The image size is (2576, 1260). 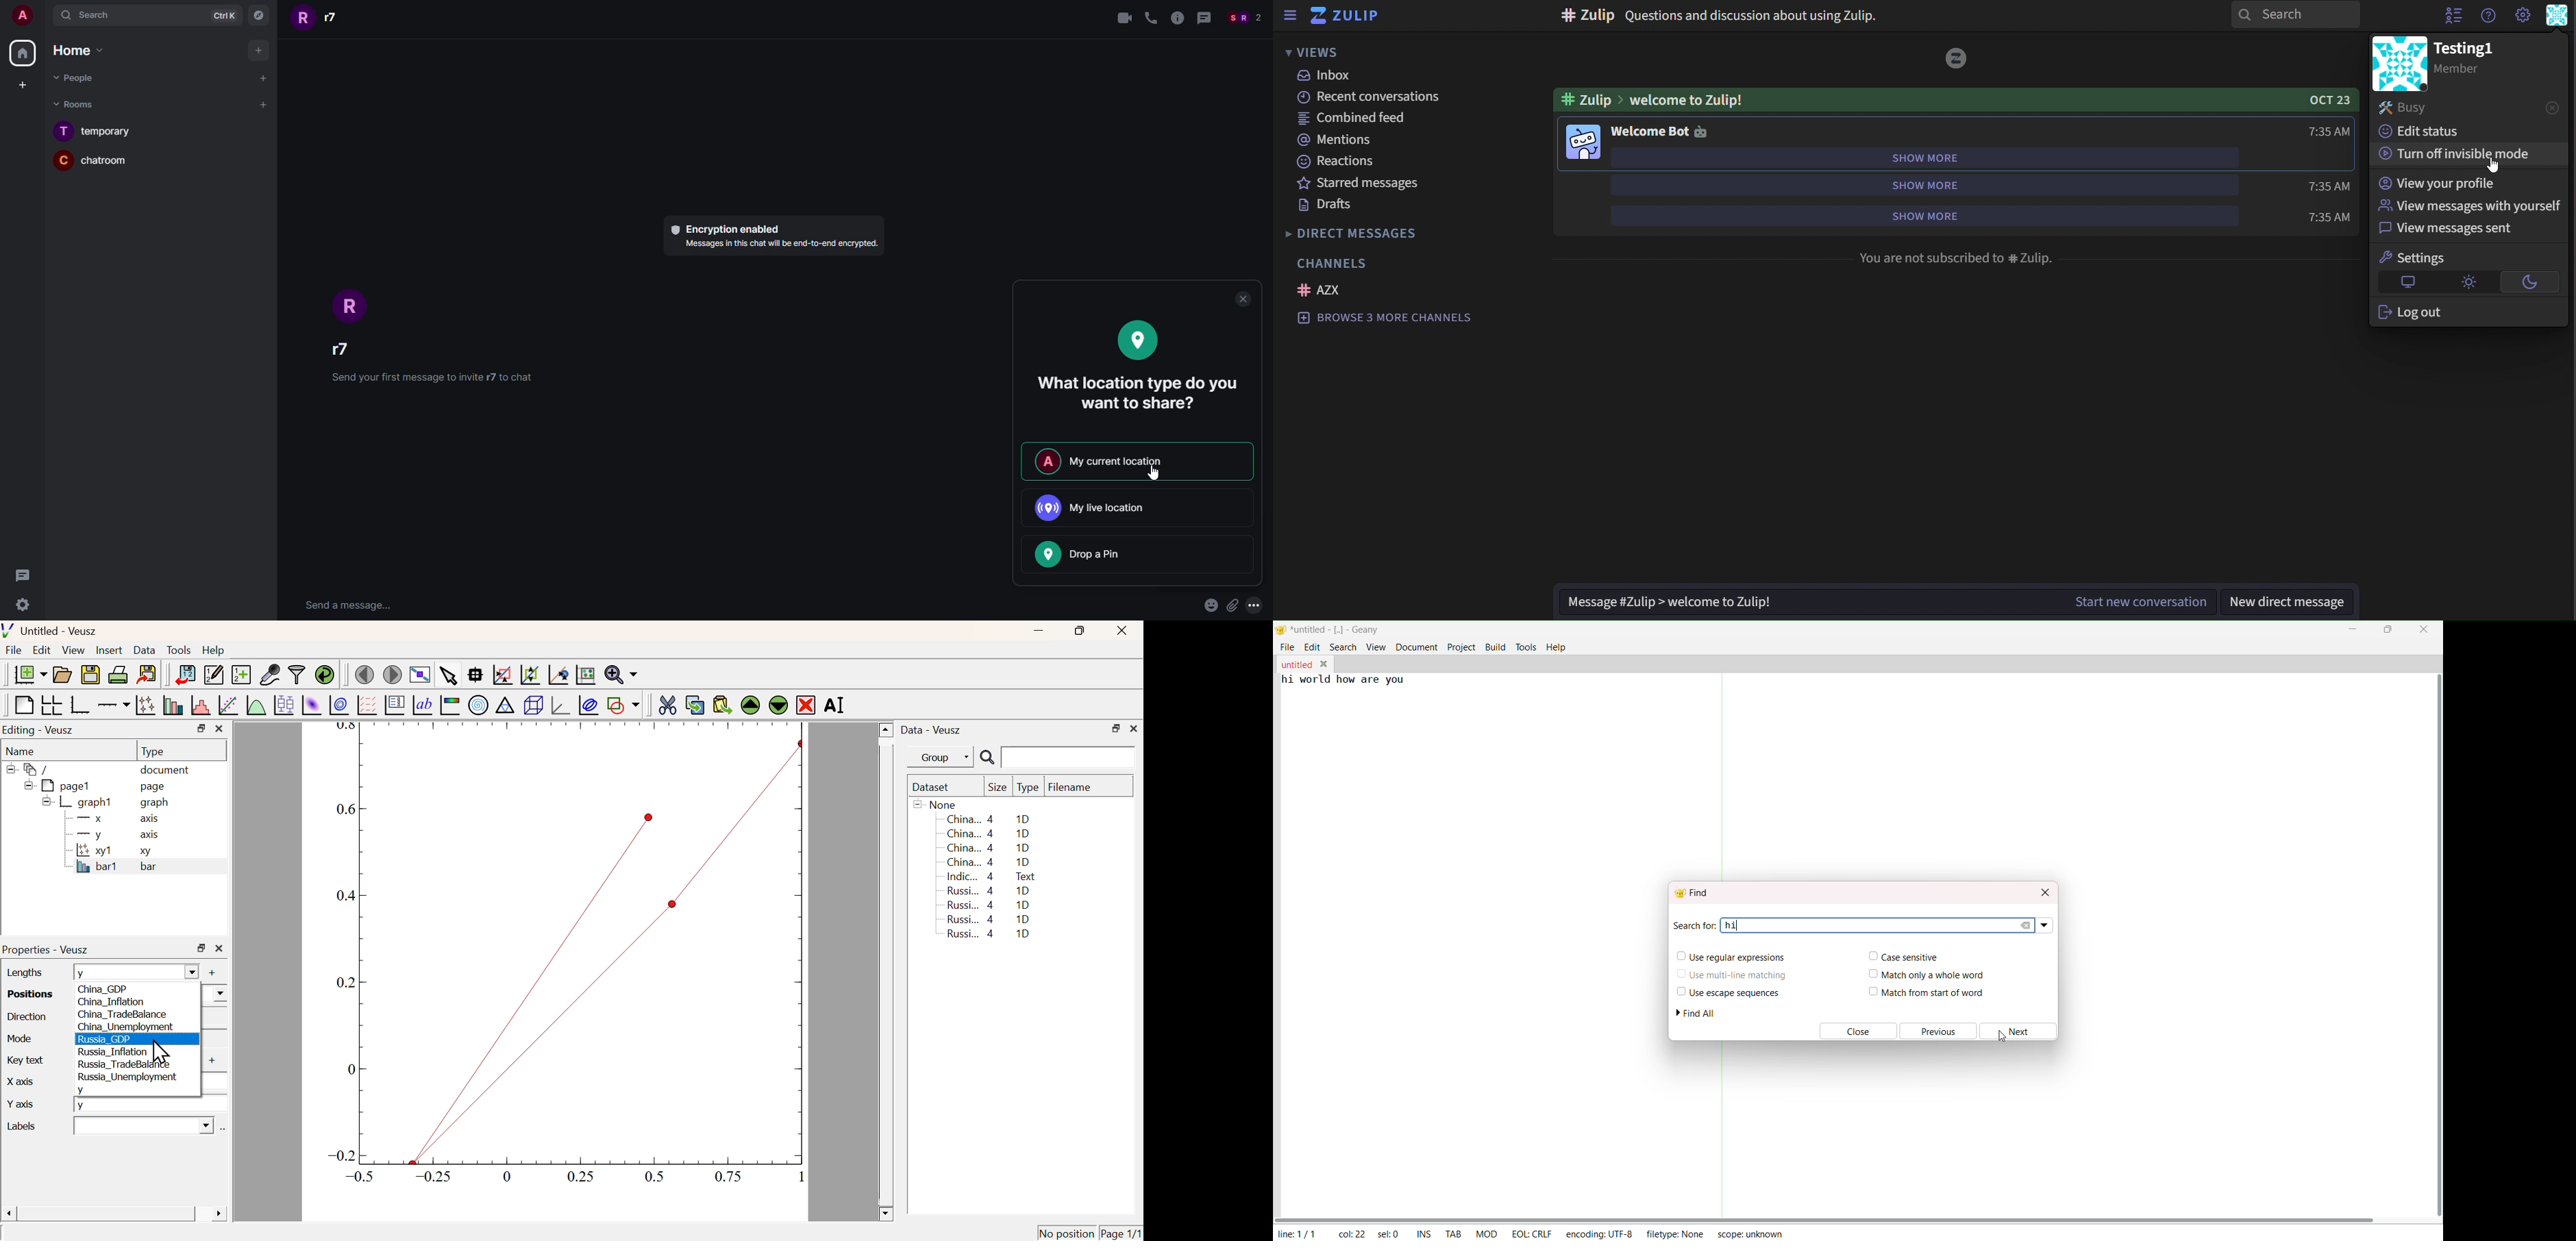 What do you see at coordinates (991, 890) in the screenshot?
I see `Russi... 4 1D` at bounding box center [991, 890].